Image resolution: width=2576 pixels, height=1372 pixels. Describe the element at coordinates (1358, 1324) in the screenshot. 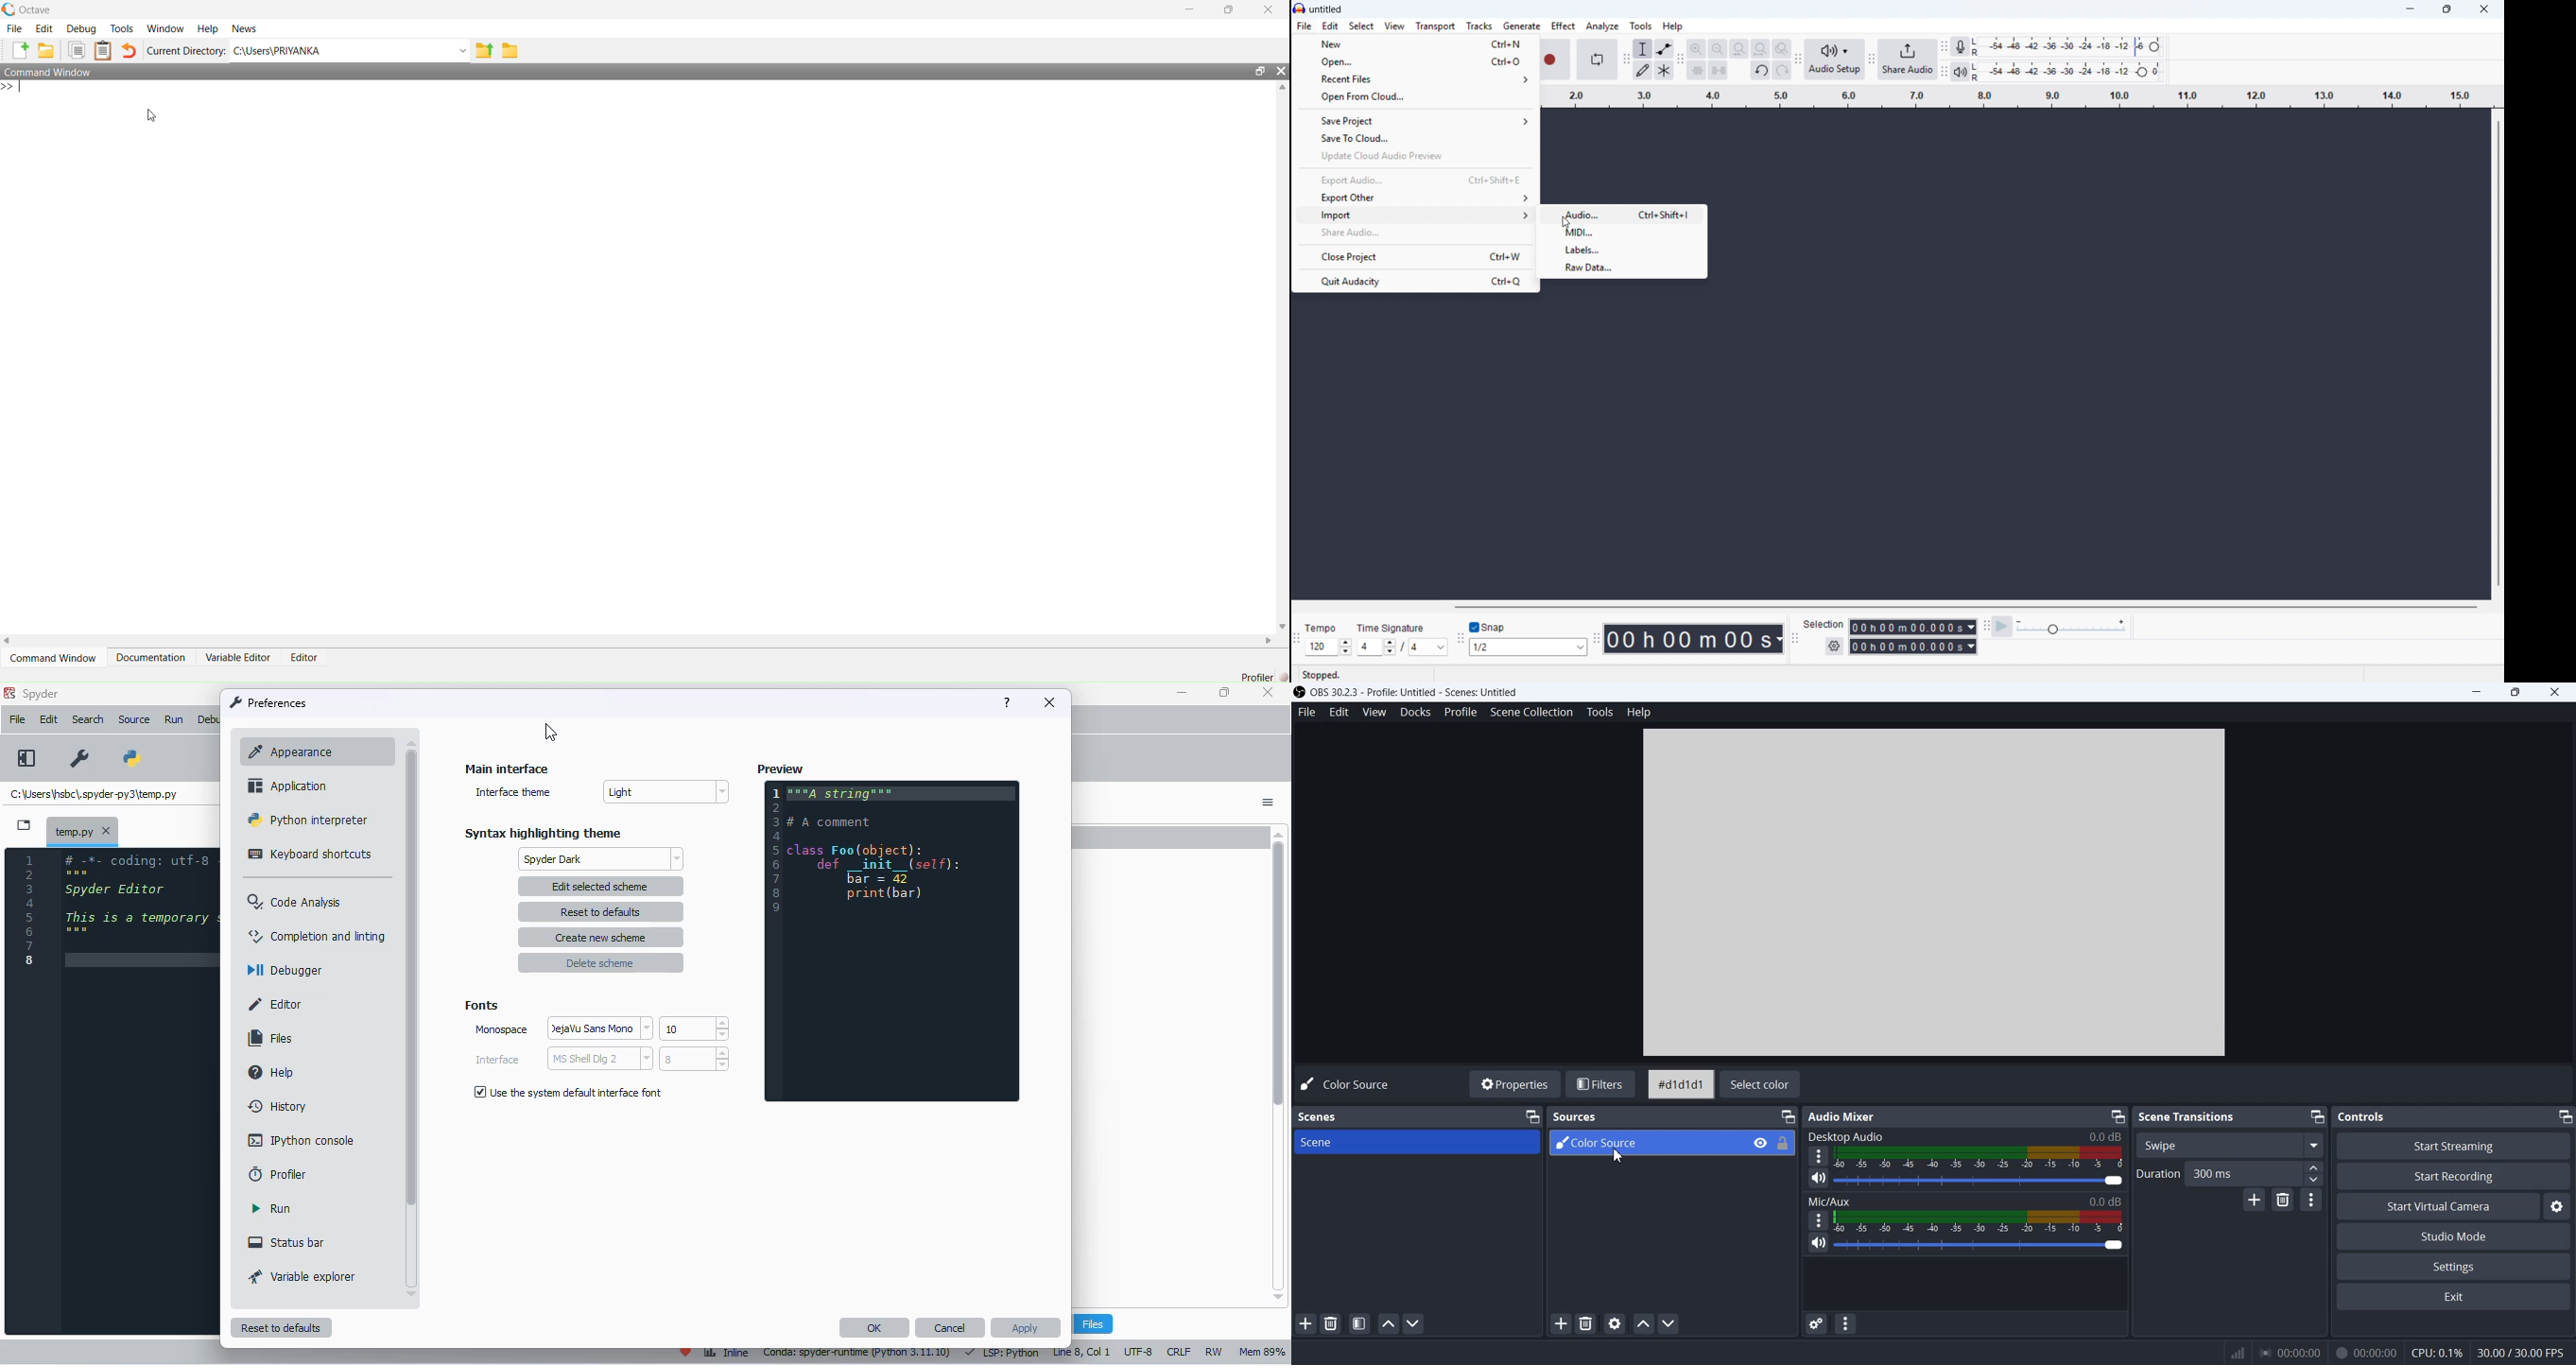

I see `Open Scene Filters` at that location.